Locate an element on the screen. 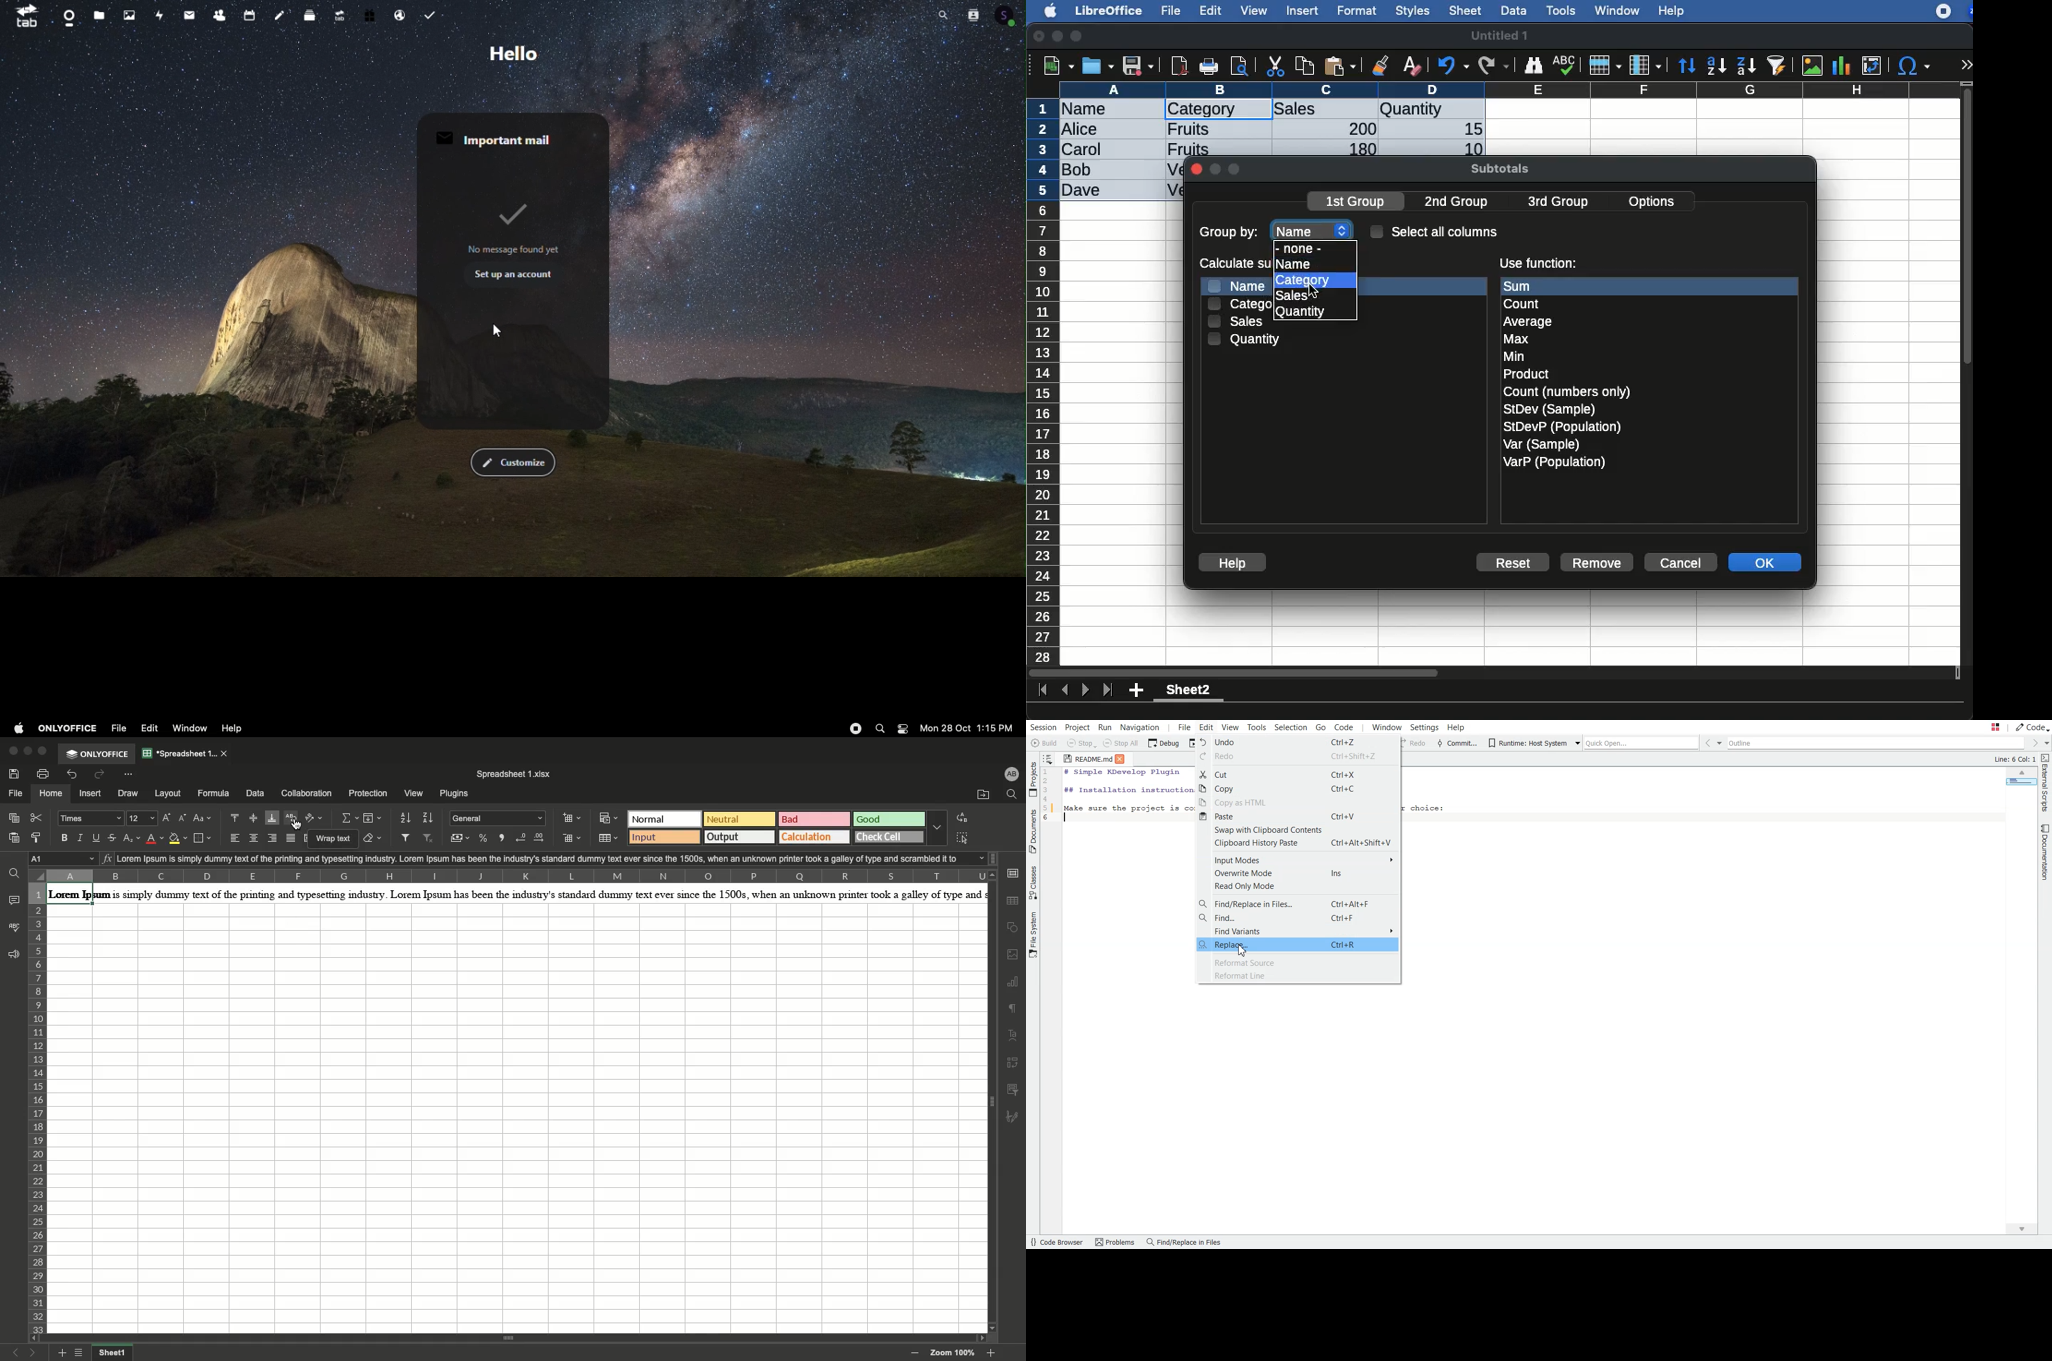 The image size is (2072, 1372). Spell checking is located at coordinates (14, 927).